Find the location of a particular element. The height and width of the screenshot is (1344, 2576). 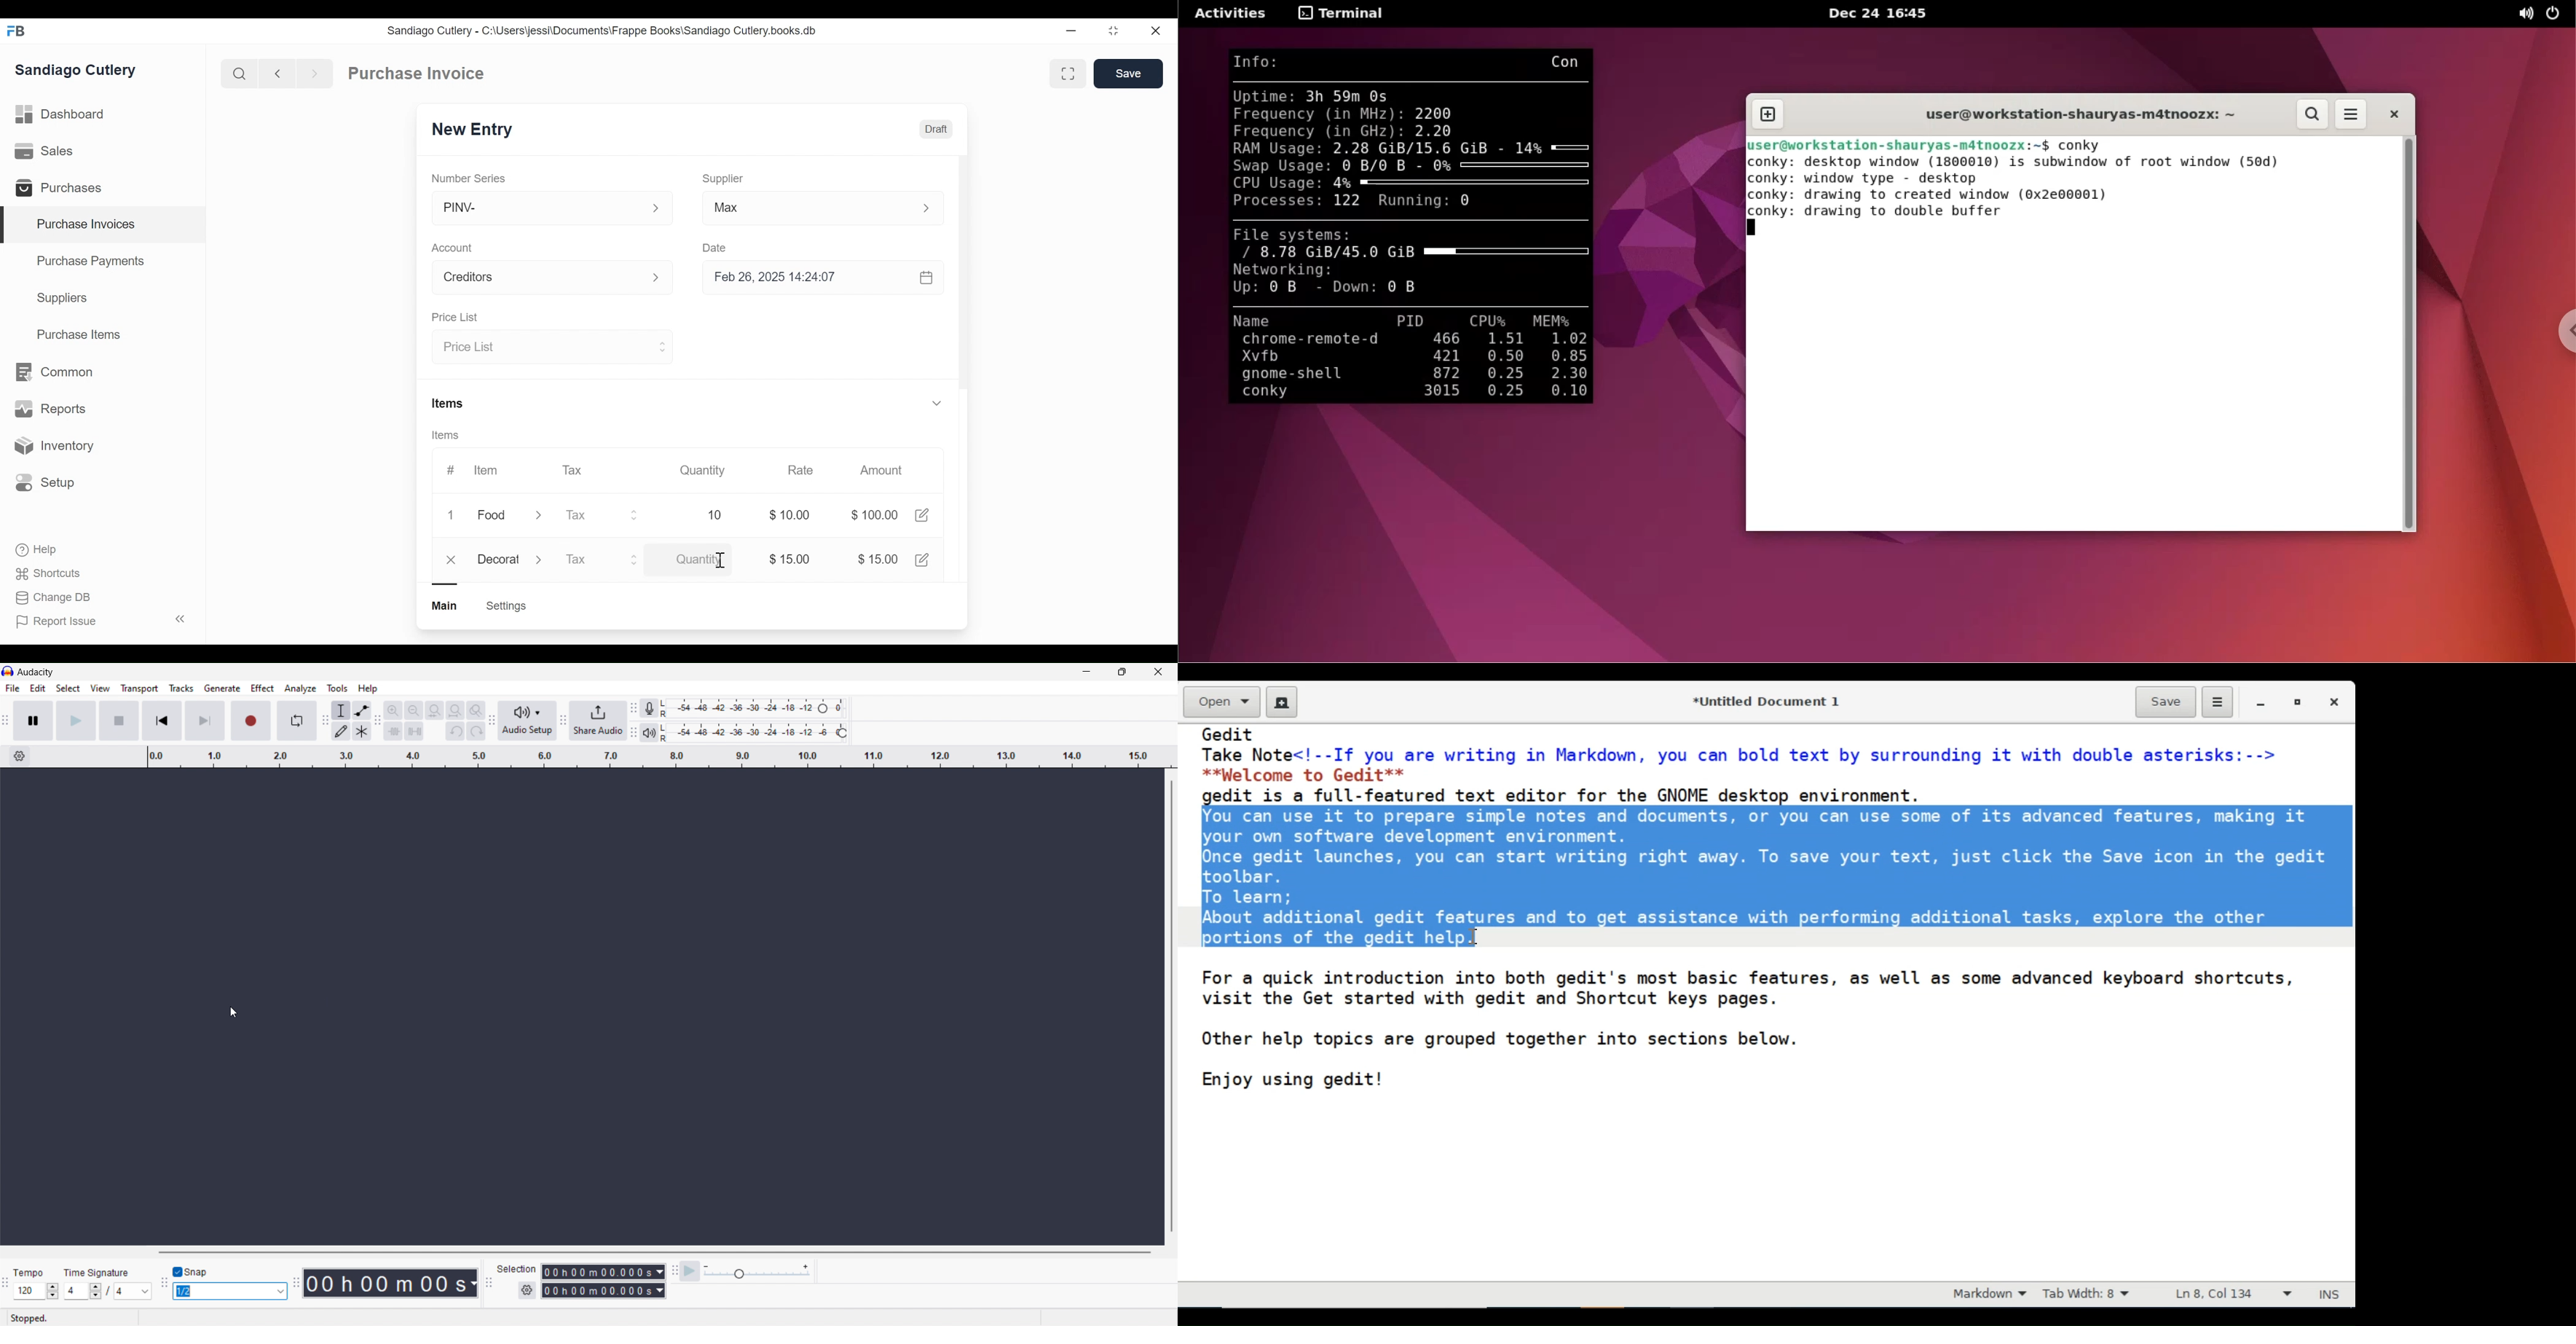

Expand is located at coordinates (663, 279).